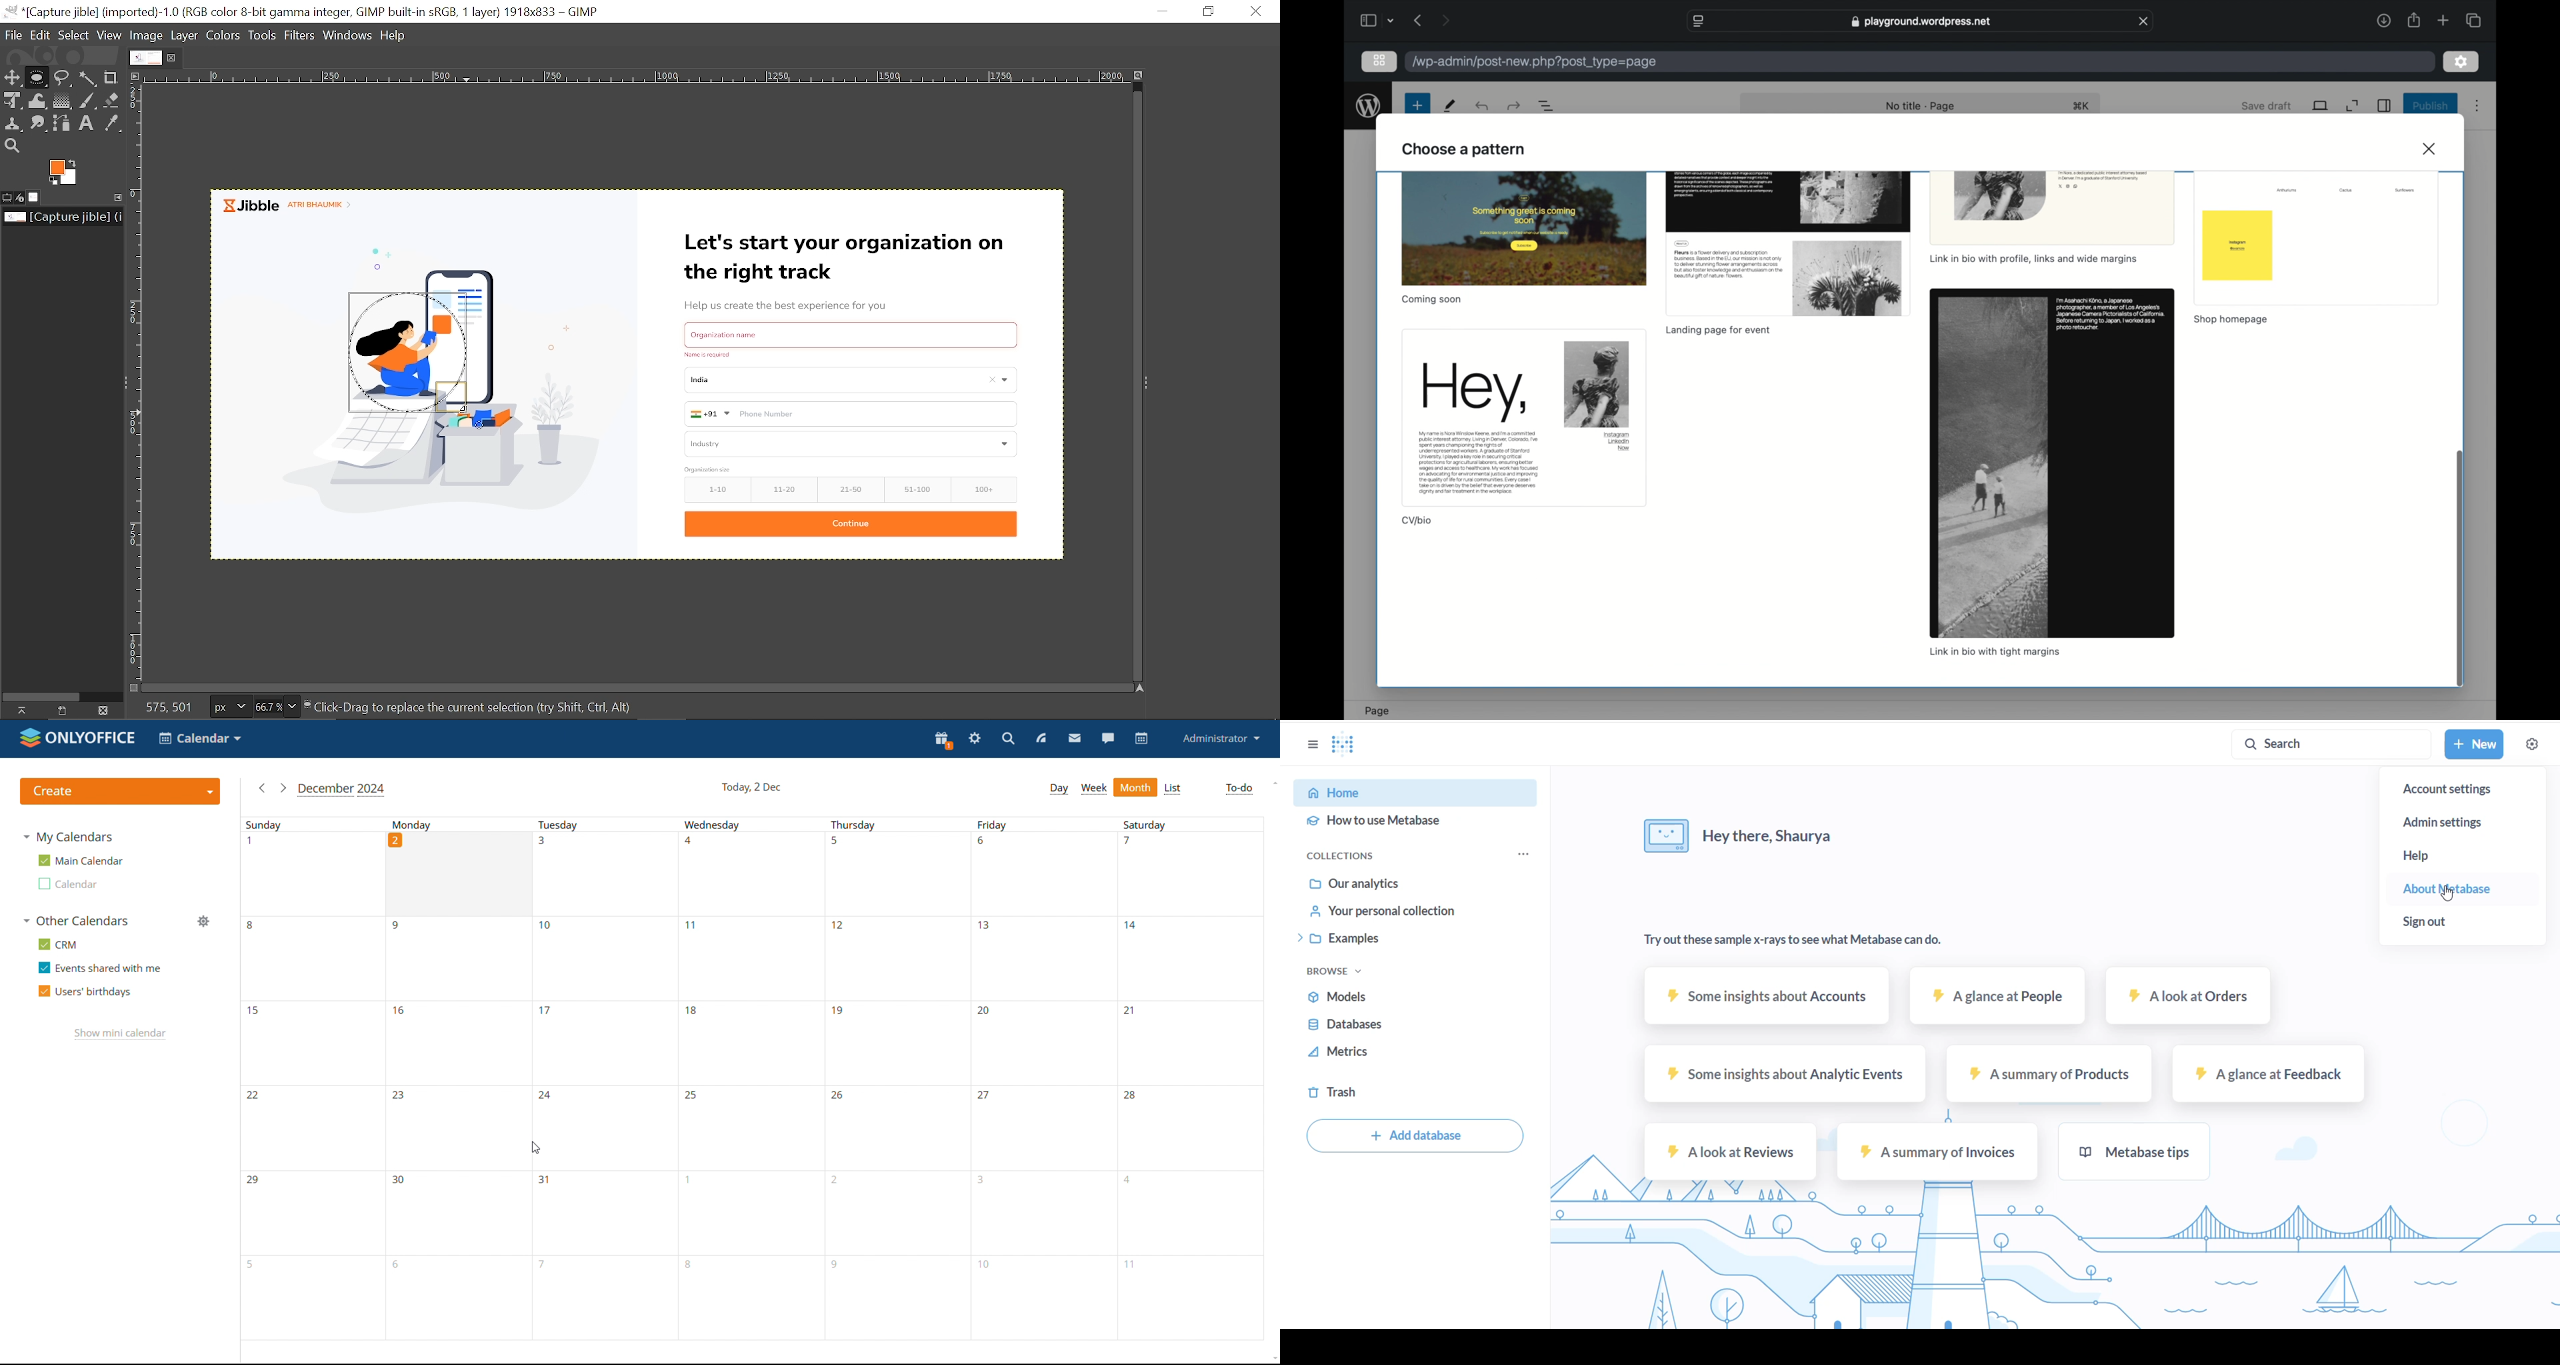 This screenshot has height=1372, width=2576. What do you see at coordinates (2052, 209) in the screenshot?
I see `preview` at bounding box center [2052, 209].